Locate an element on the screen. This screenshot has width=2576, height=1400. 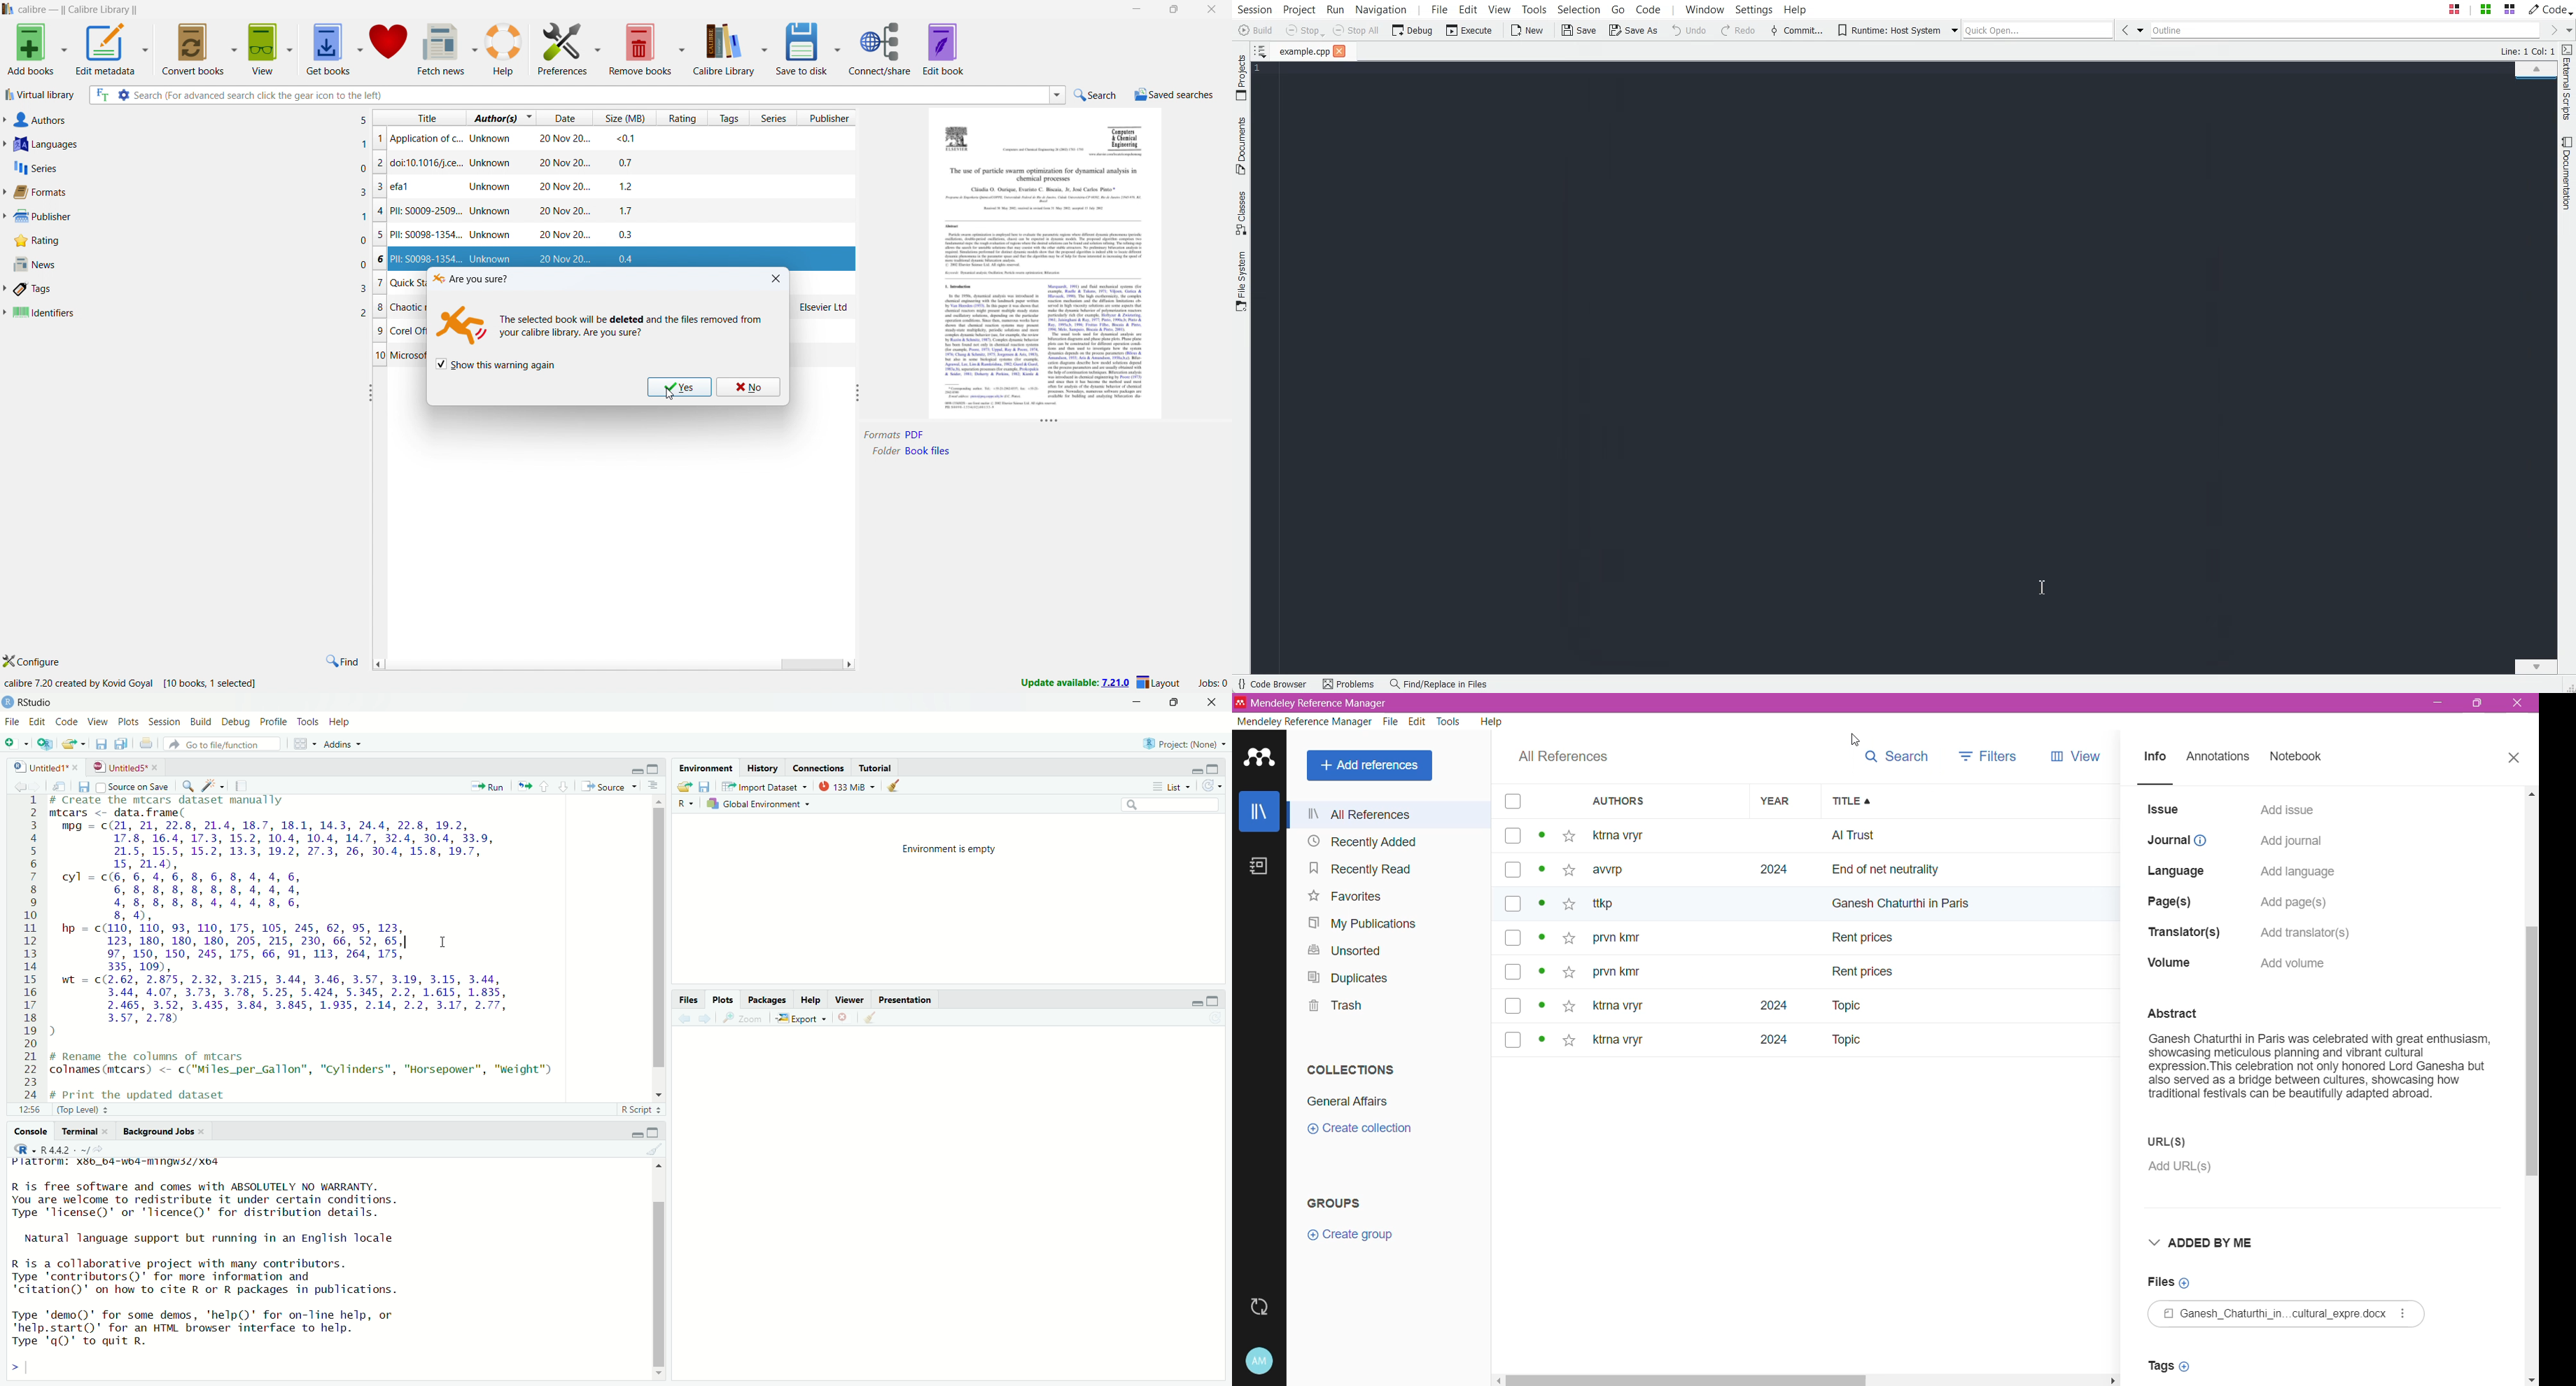
Tags is located at coordinates (2173, 1366).